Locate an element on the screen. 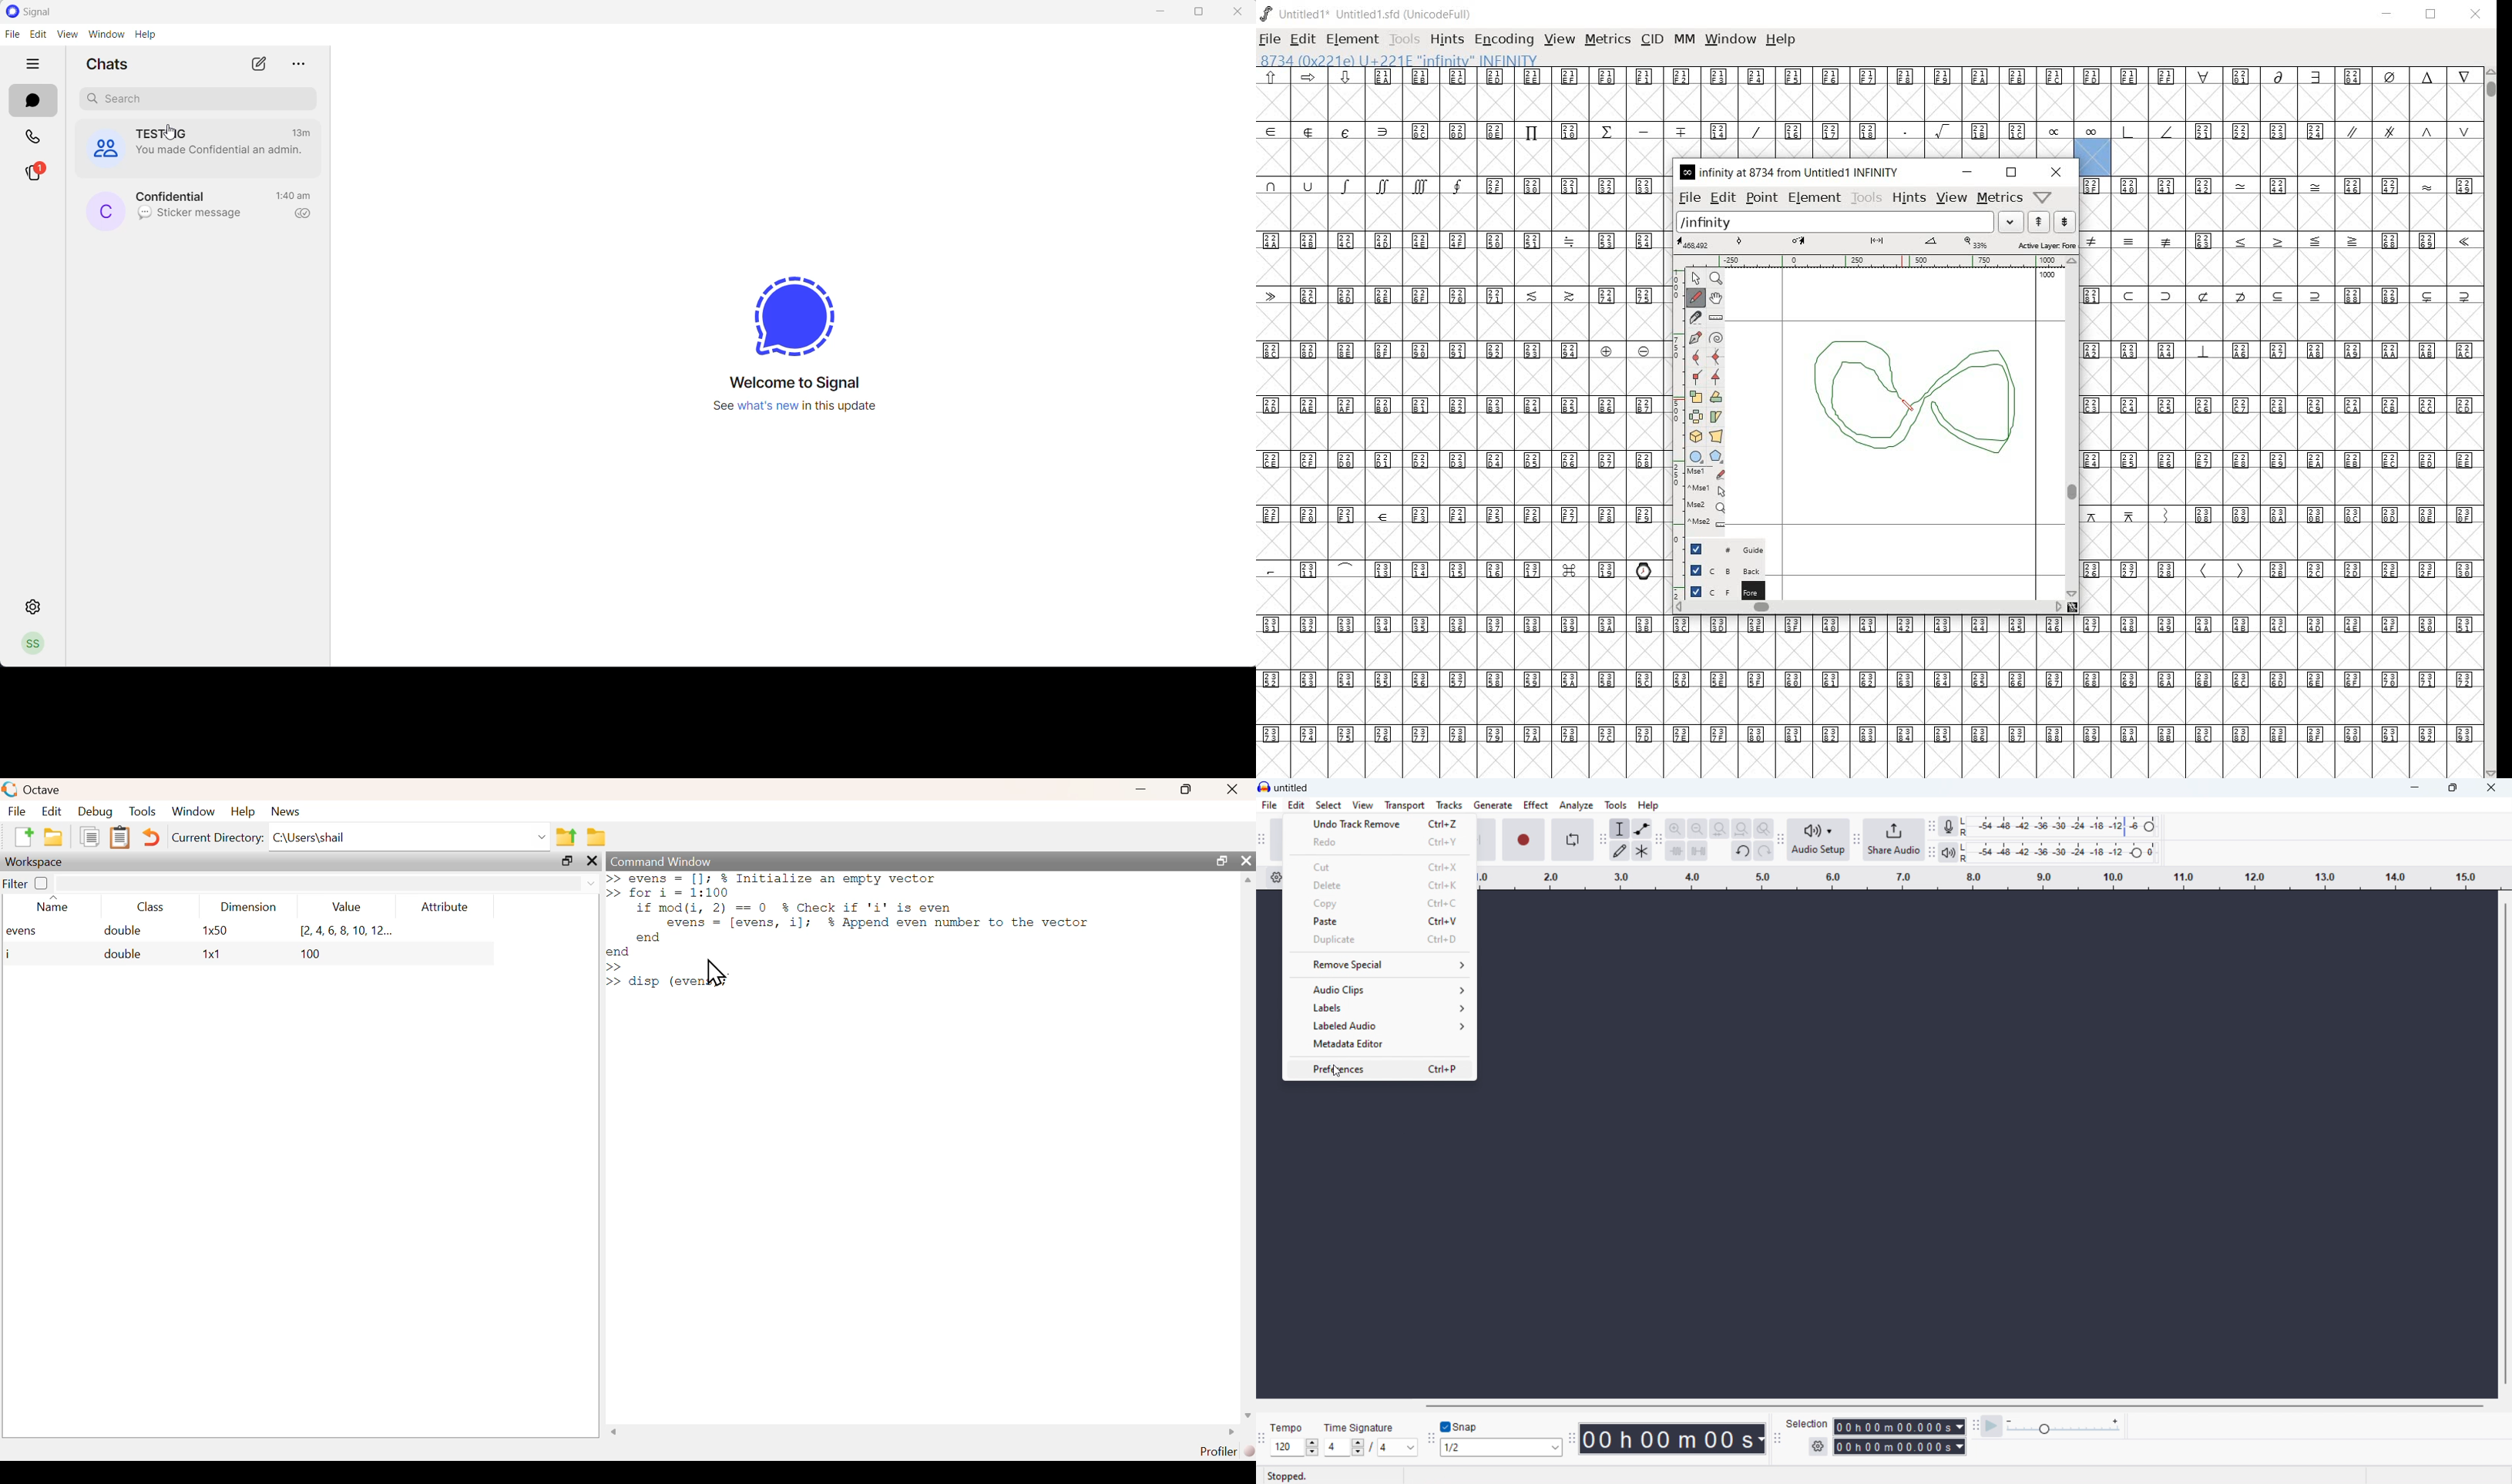 This screenshot has width=2520, height=1484. command window is located at coordinates (666, 861).